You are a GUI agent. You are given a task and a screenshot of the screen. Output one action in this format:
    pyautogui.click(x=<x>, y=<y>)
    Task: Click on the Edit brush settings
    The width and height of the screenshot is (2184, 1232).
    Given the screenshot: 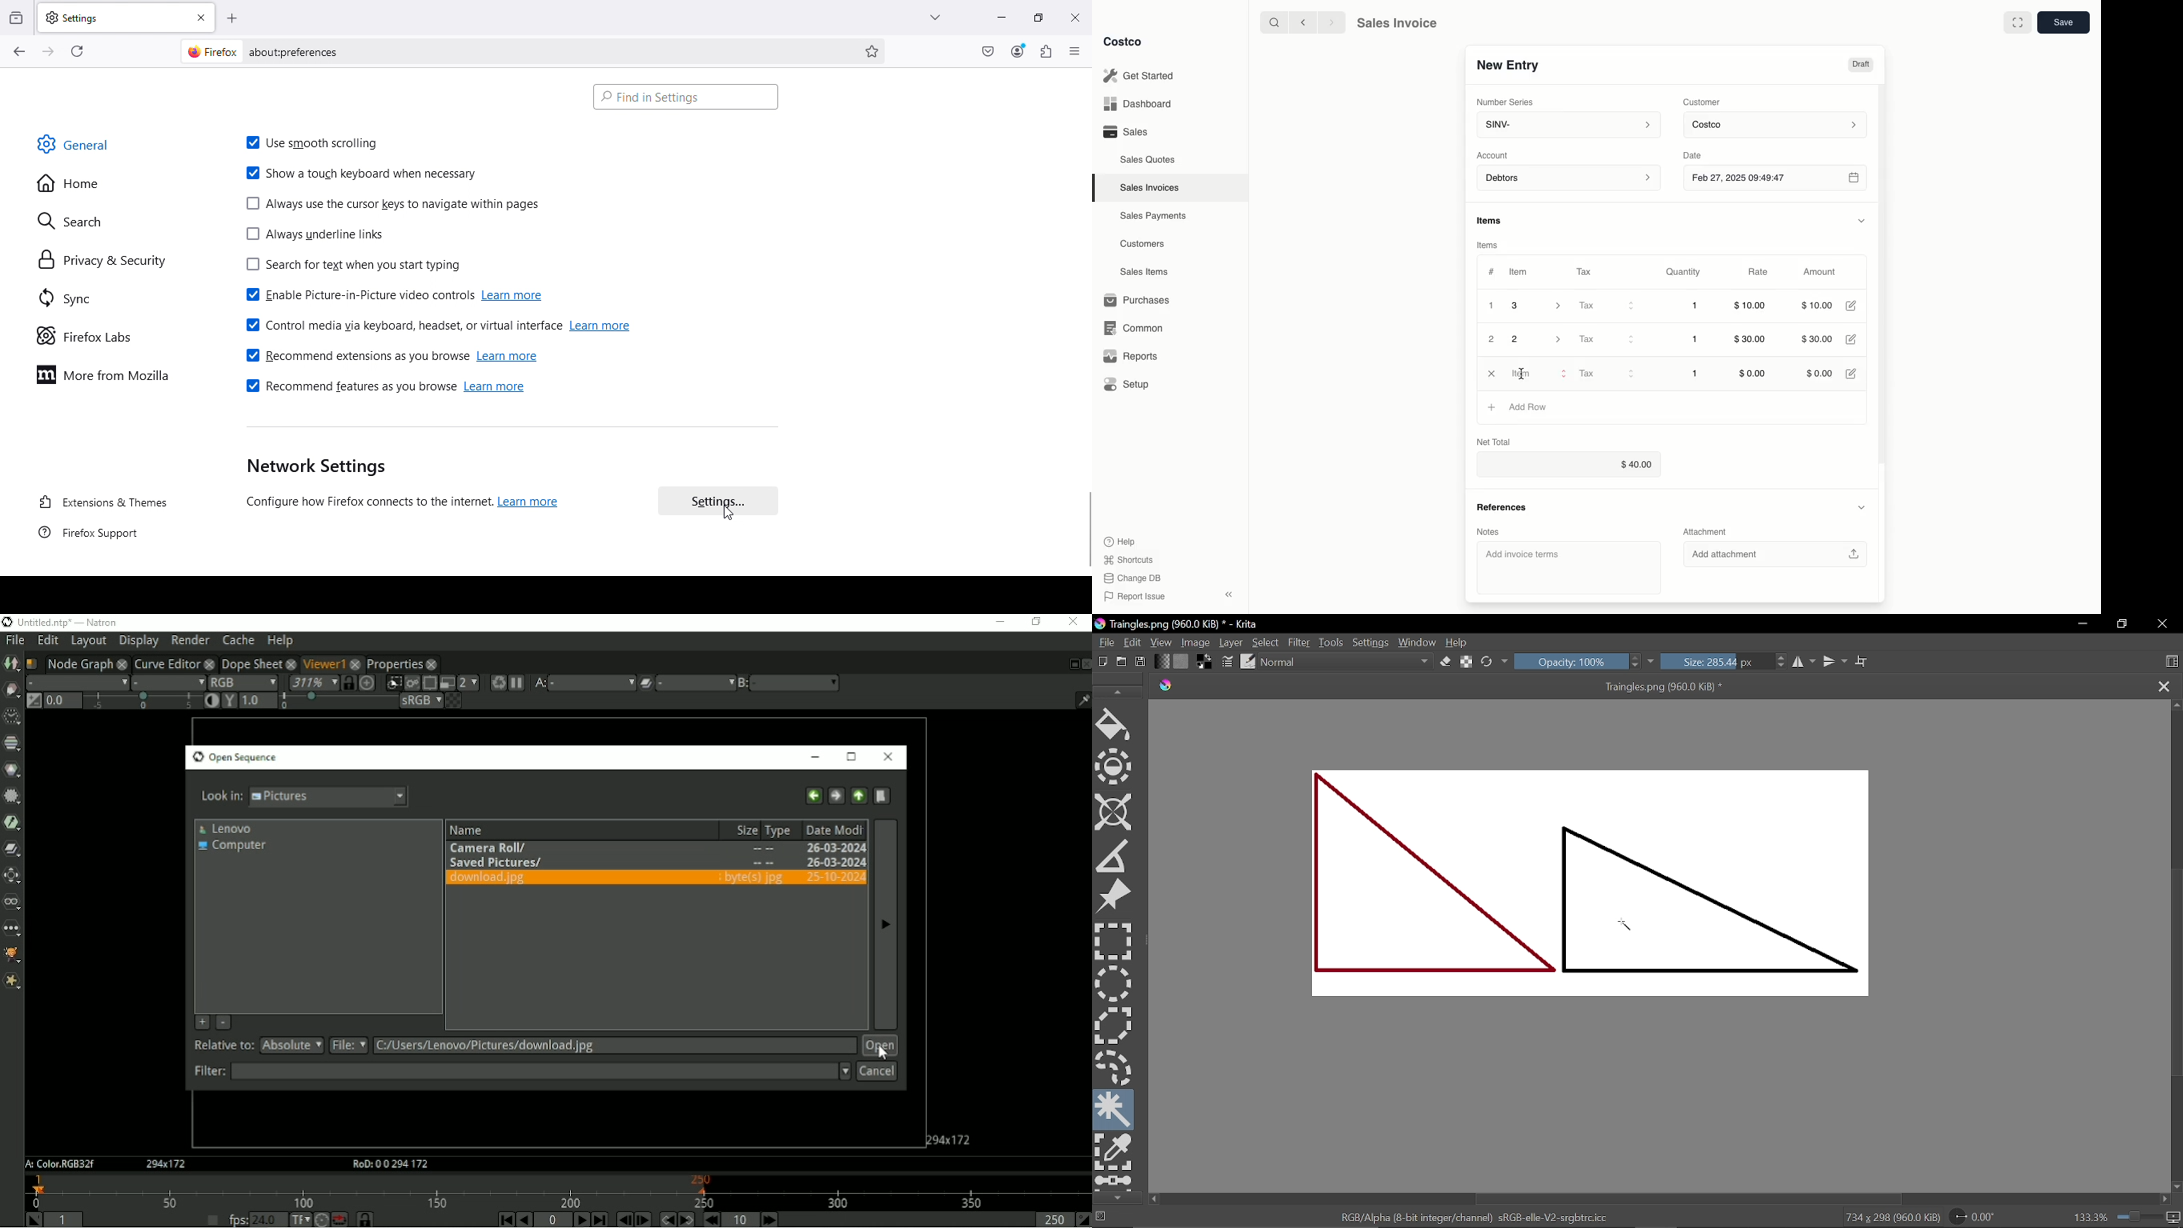 What is the action you would take?
    pyautogui.click(x=1228, y=662)
    